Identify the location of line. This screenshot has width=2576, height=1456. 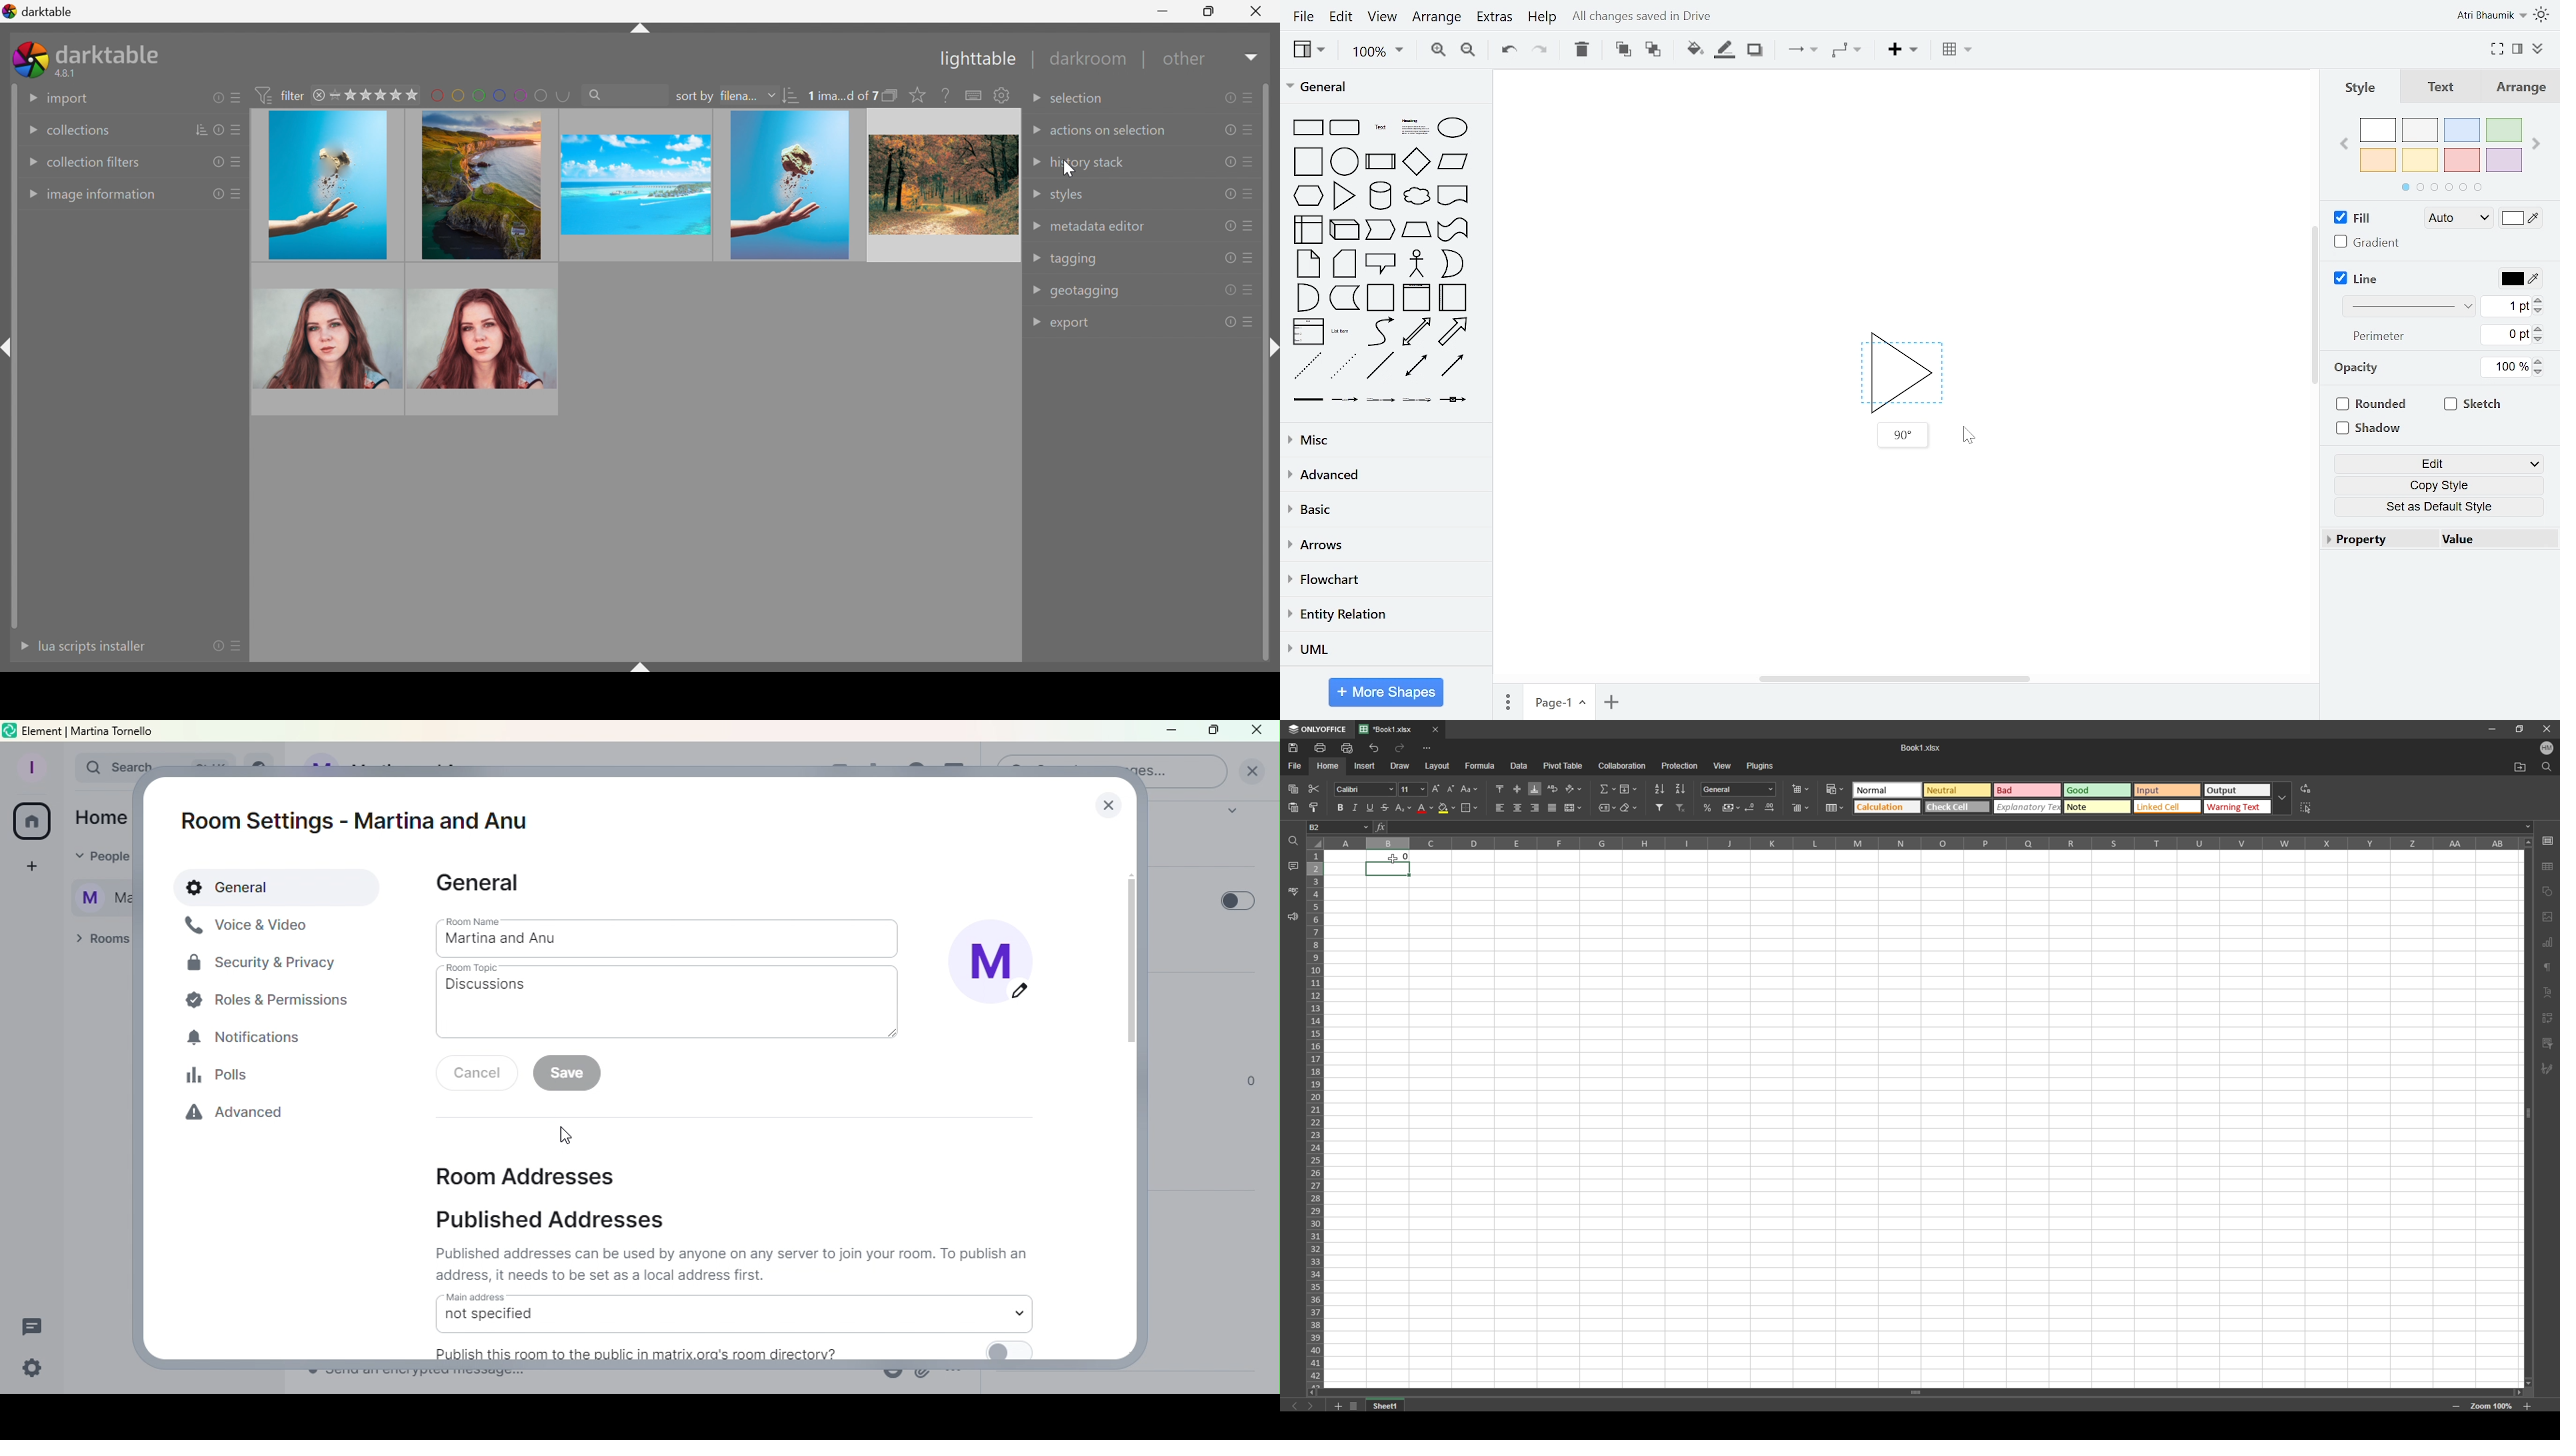
(2362, 278).